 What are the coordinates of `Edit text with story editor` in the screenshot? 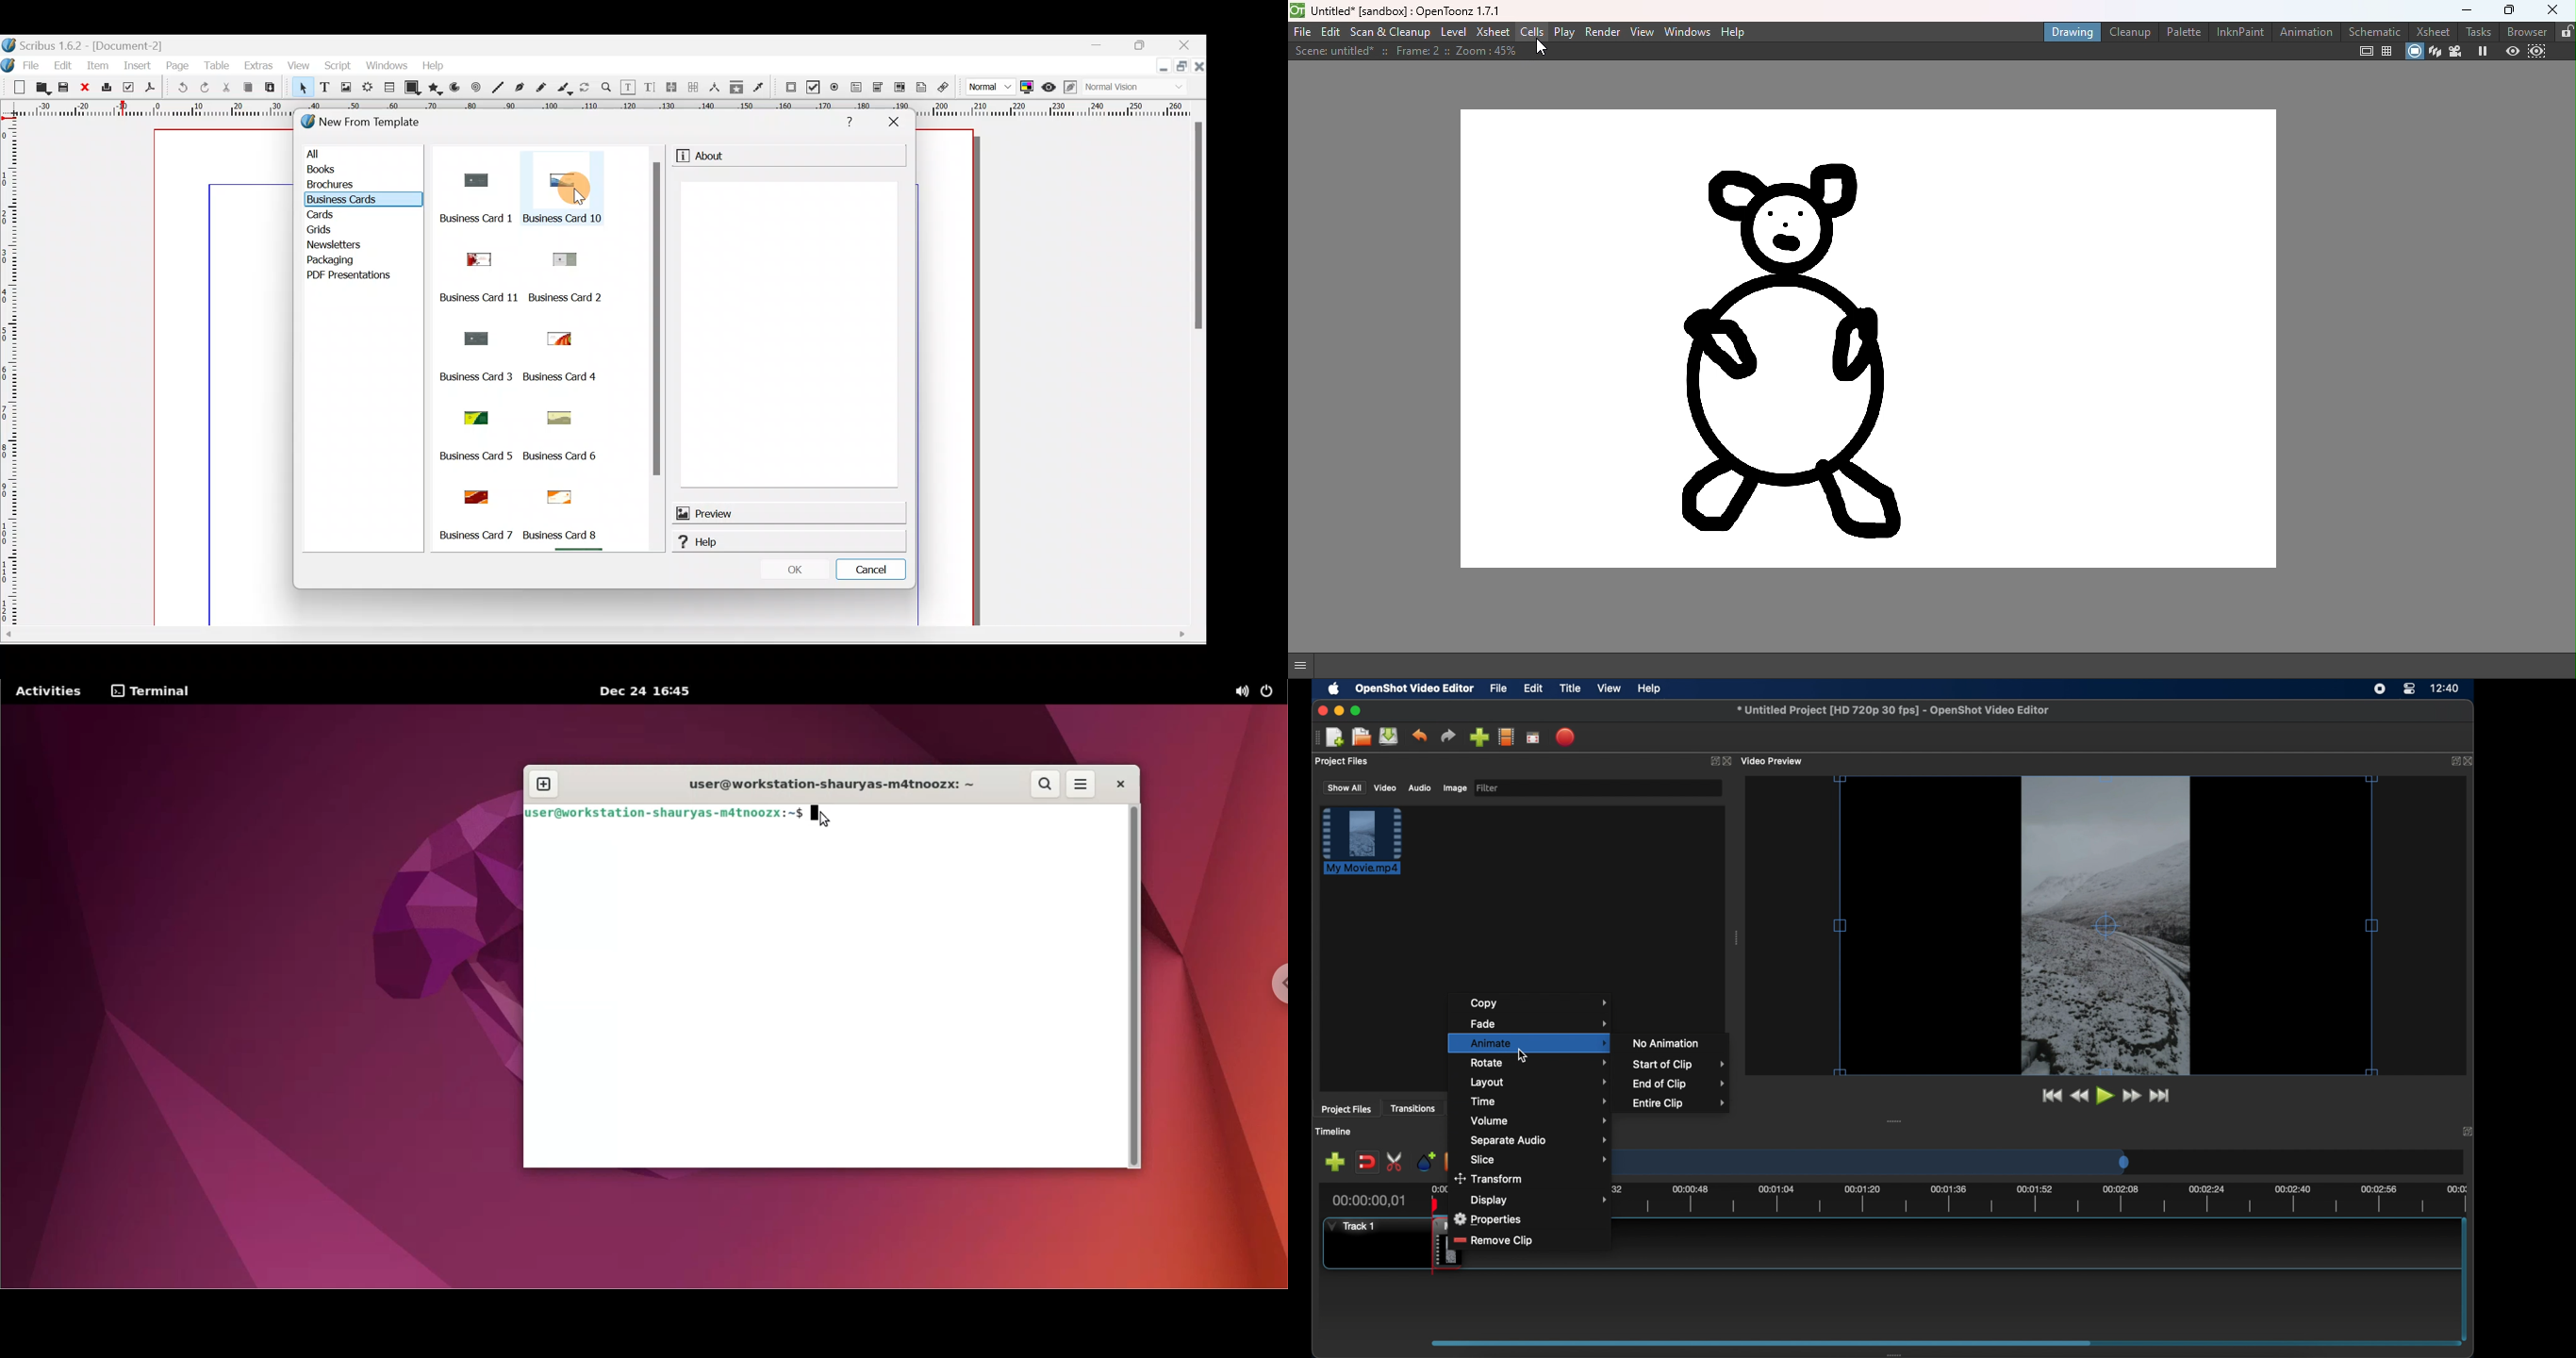 It's located at (650, 86).